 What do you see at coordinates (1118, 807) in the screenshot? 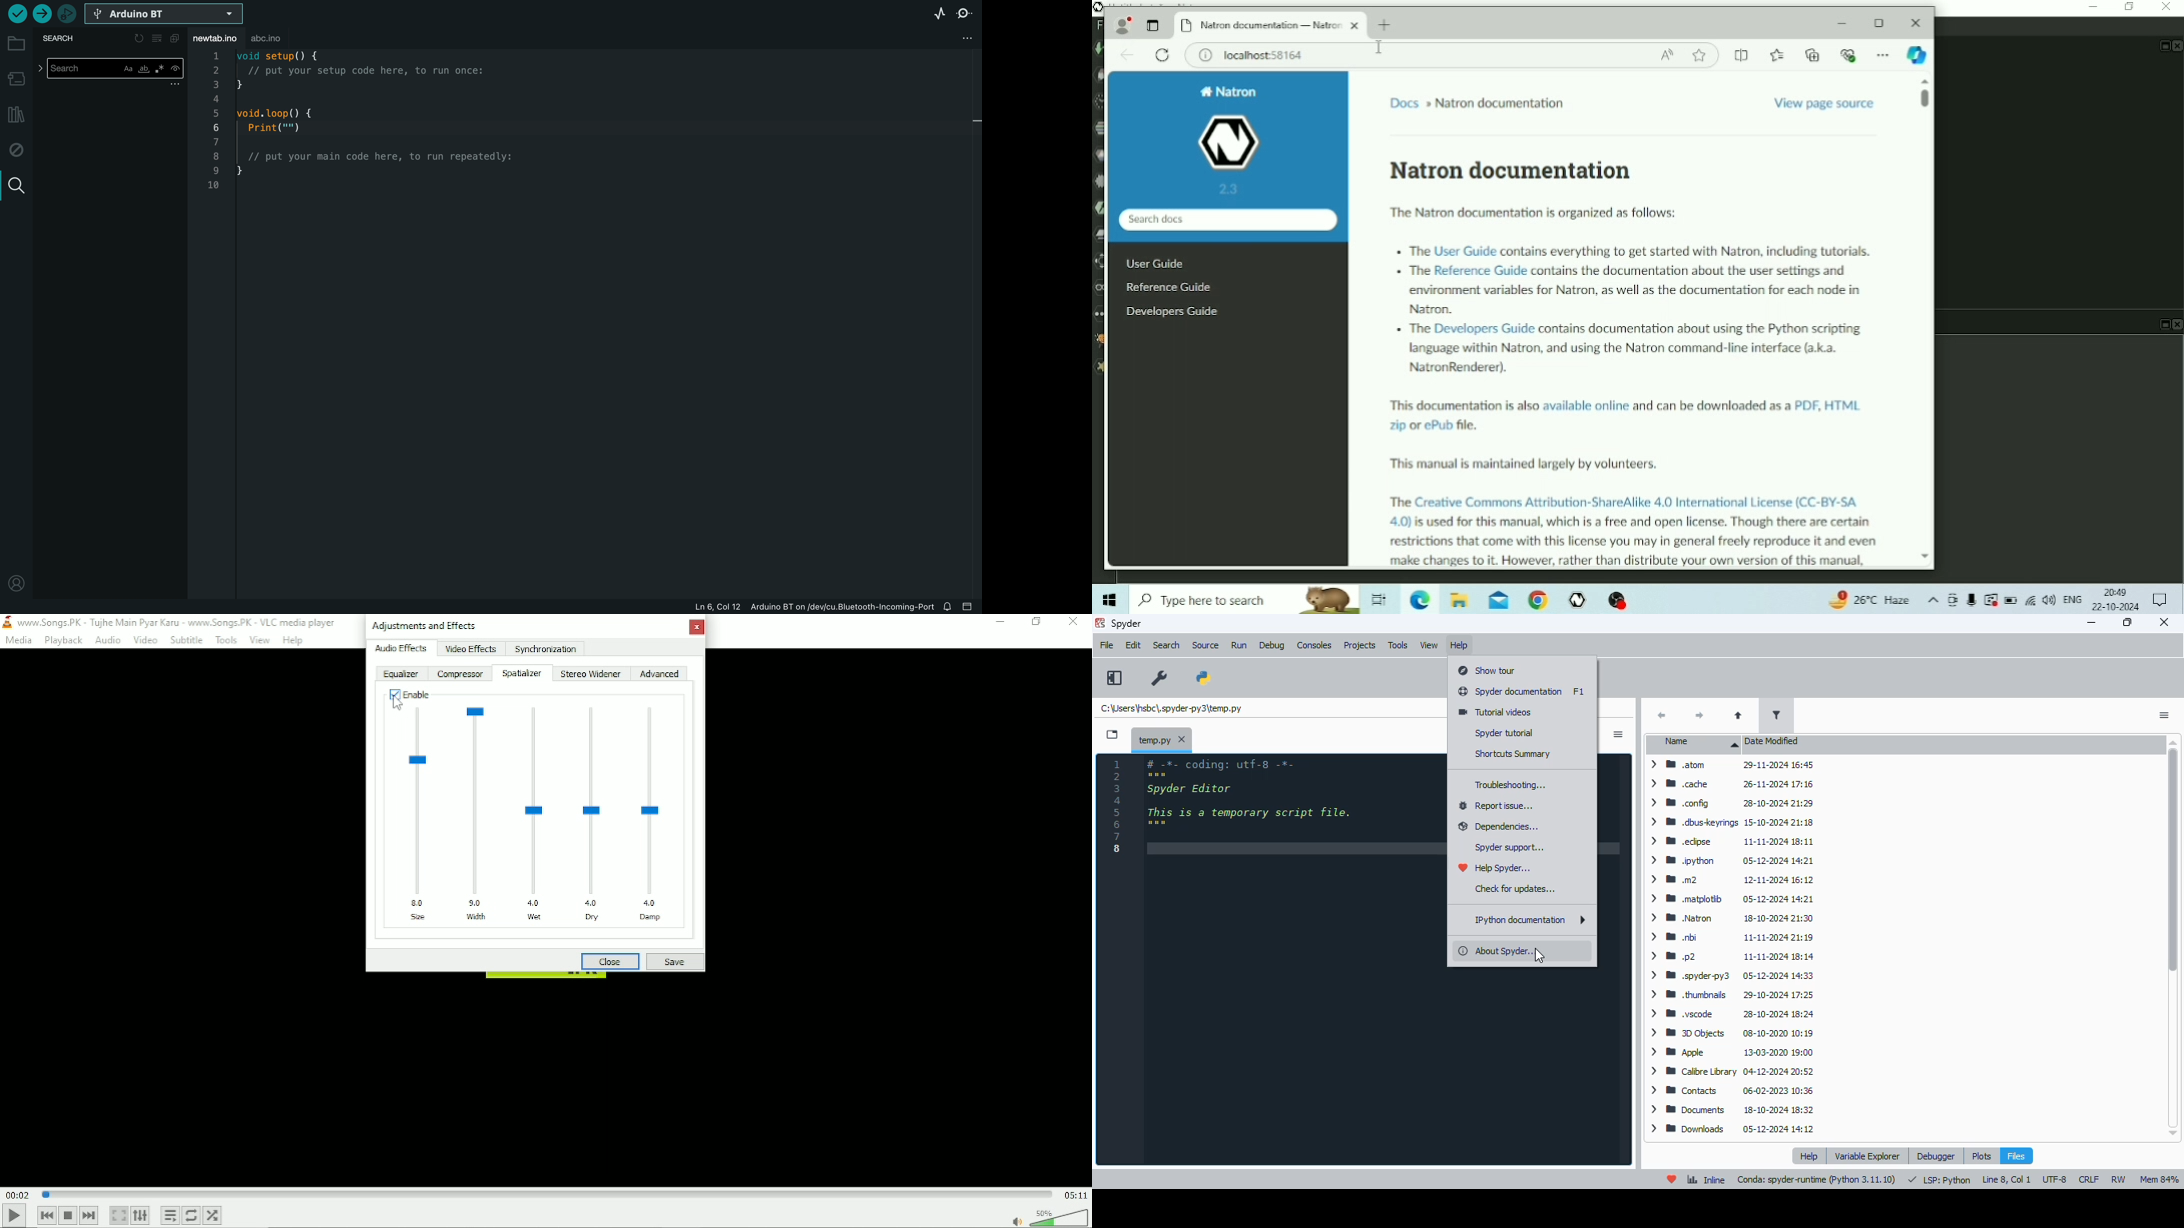
I see `line numbers` at bounding box center [1118, 807].